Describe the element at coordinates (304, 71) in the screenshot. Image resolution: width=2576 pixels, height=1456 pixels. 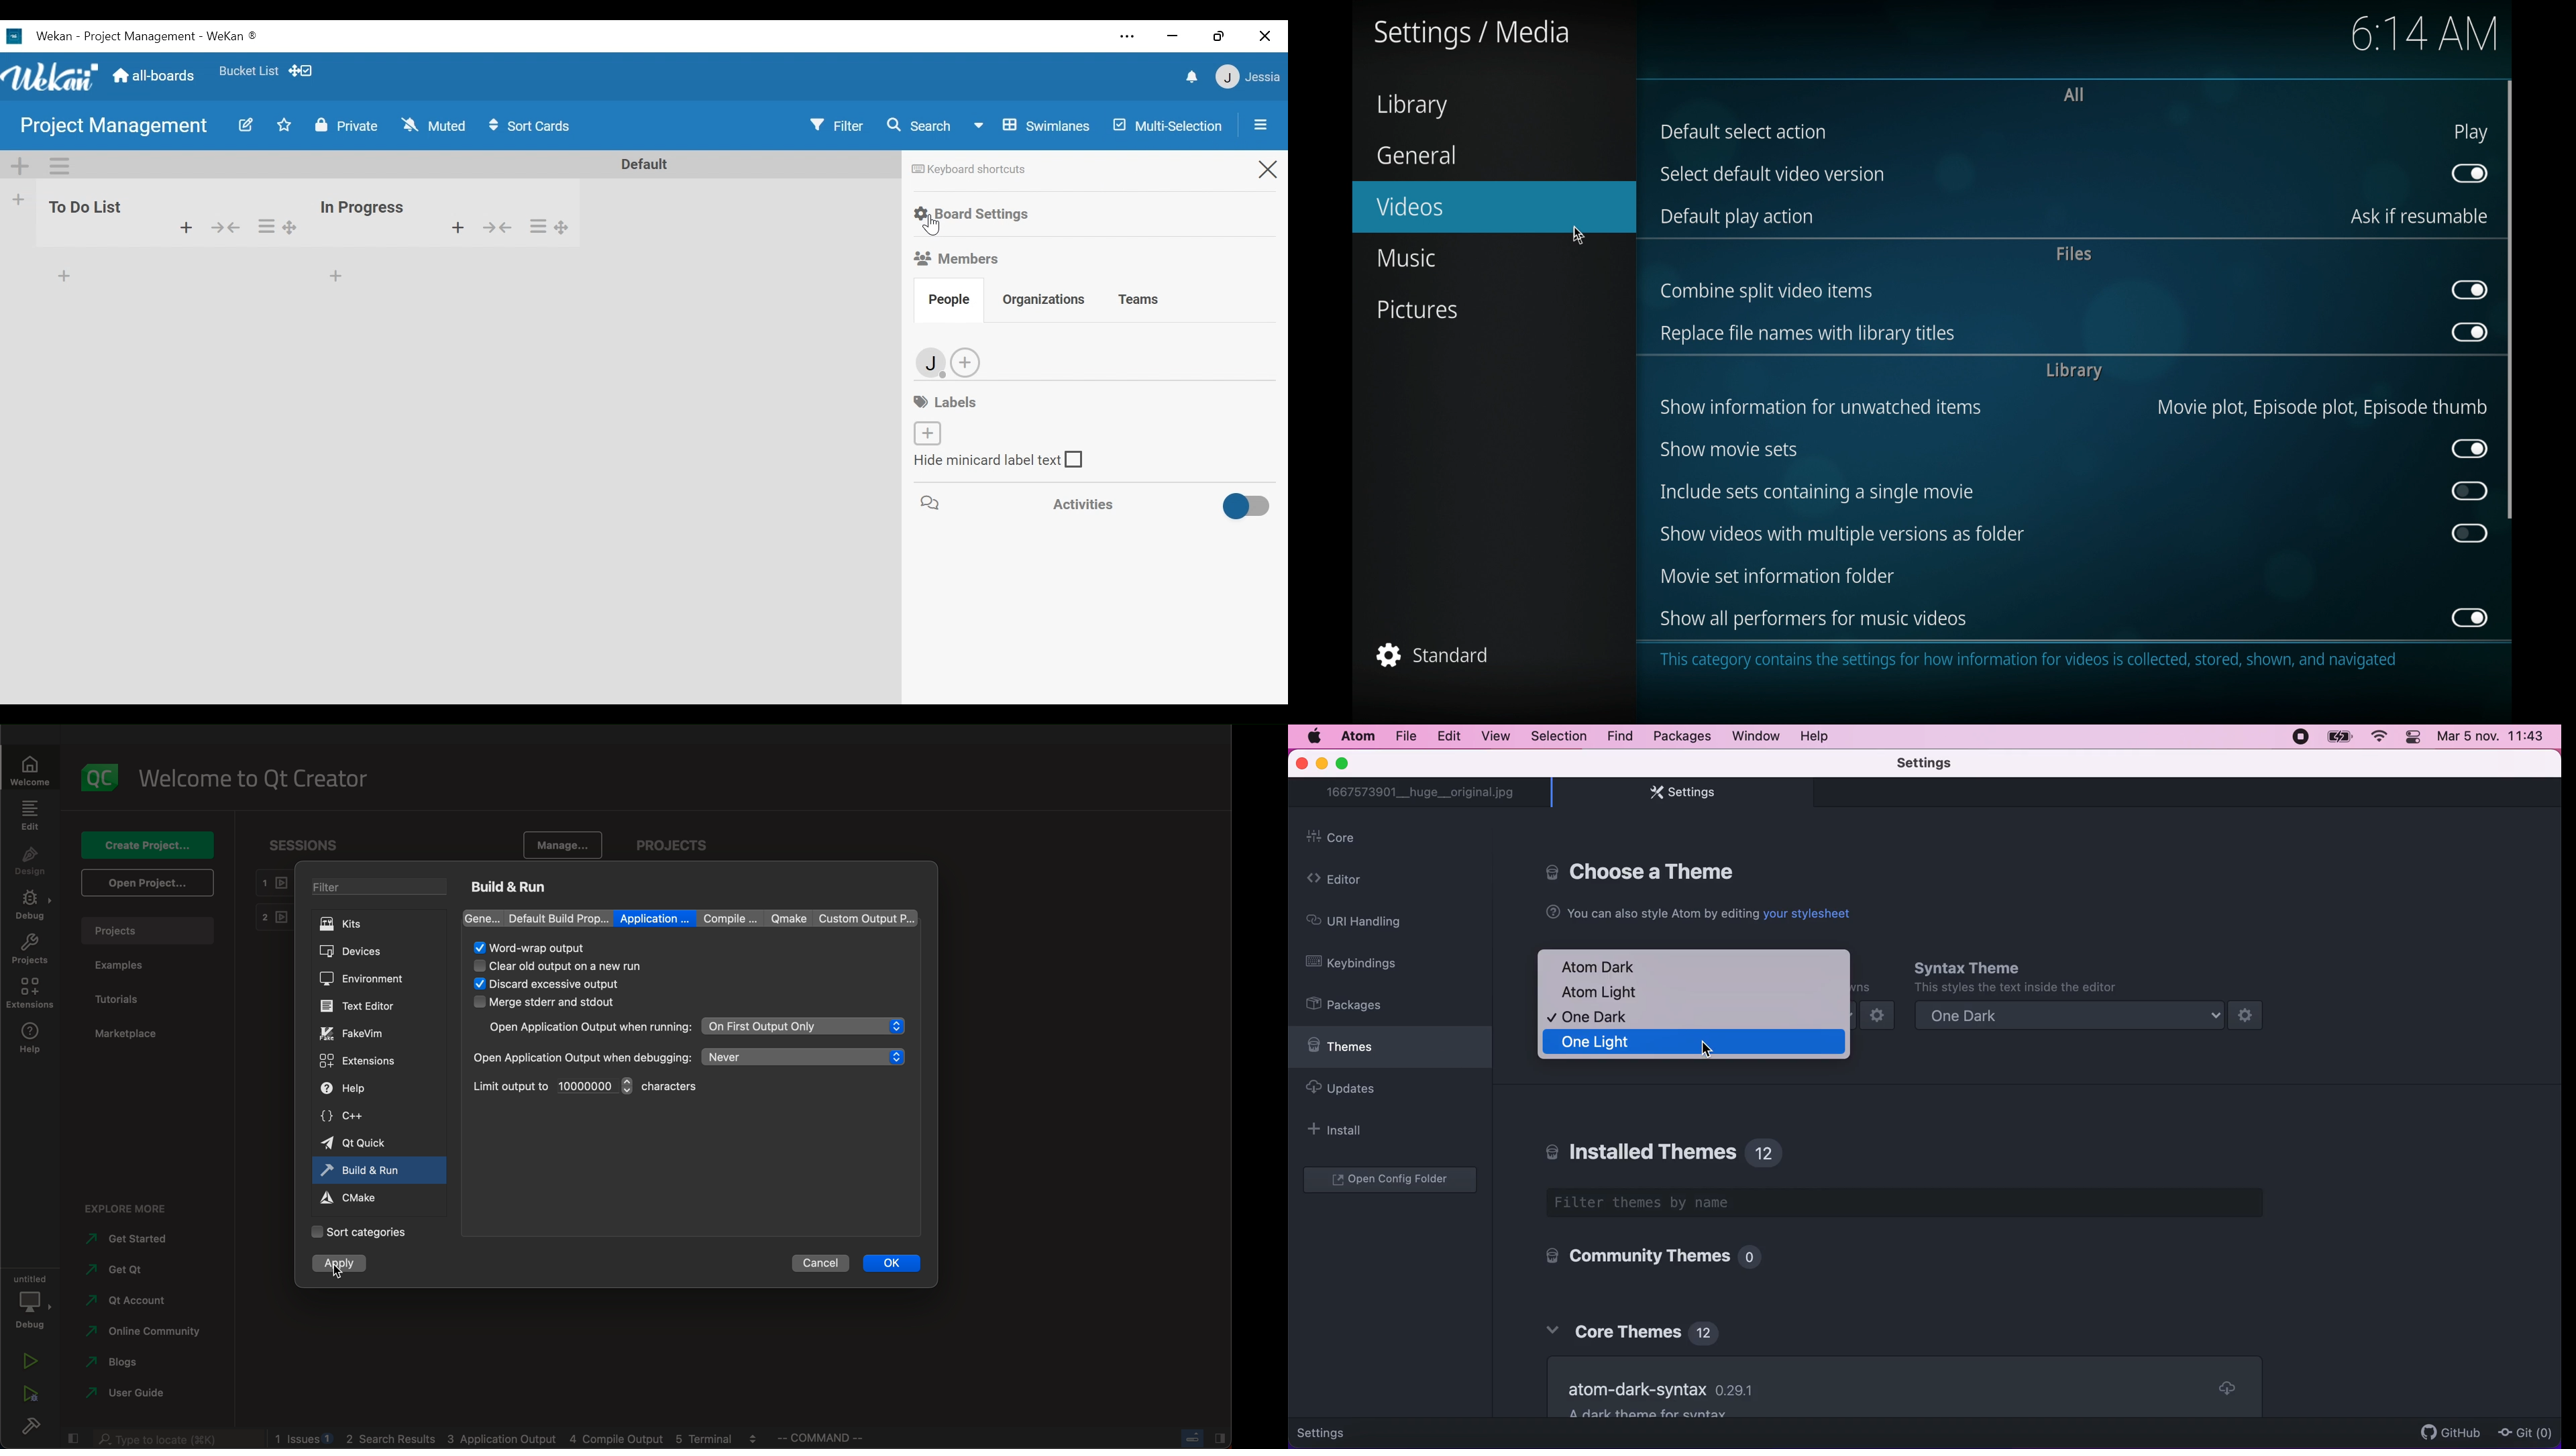
I see `Show Desktop drag handles` at that location.